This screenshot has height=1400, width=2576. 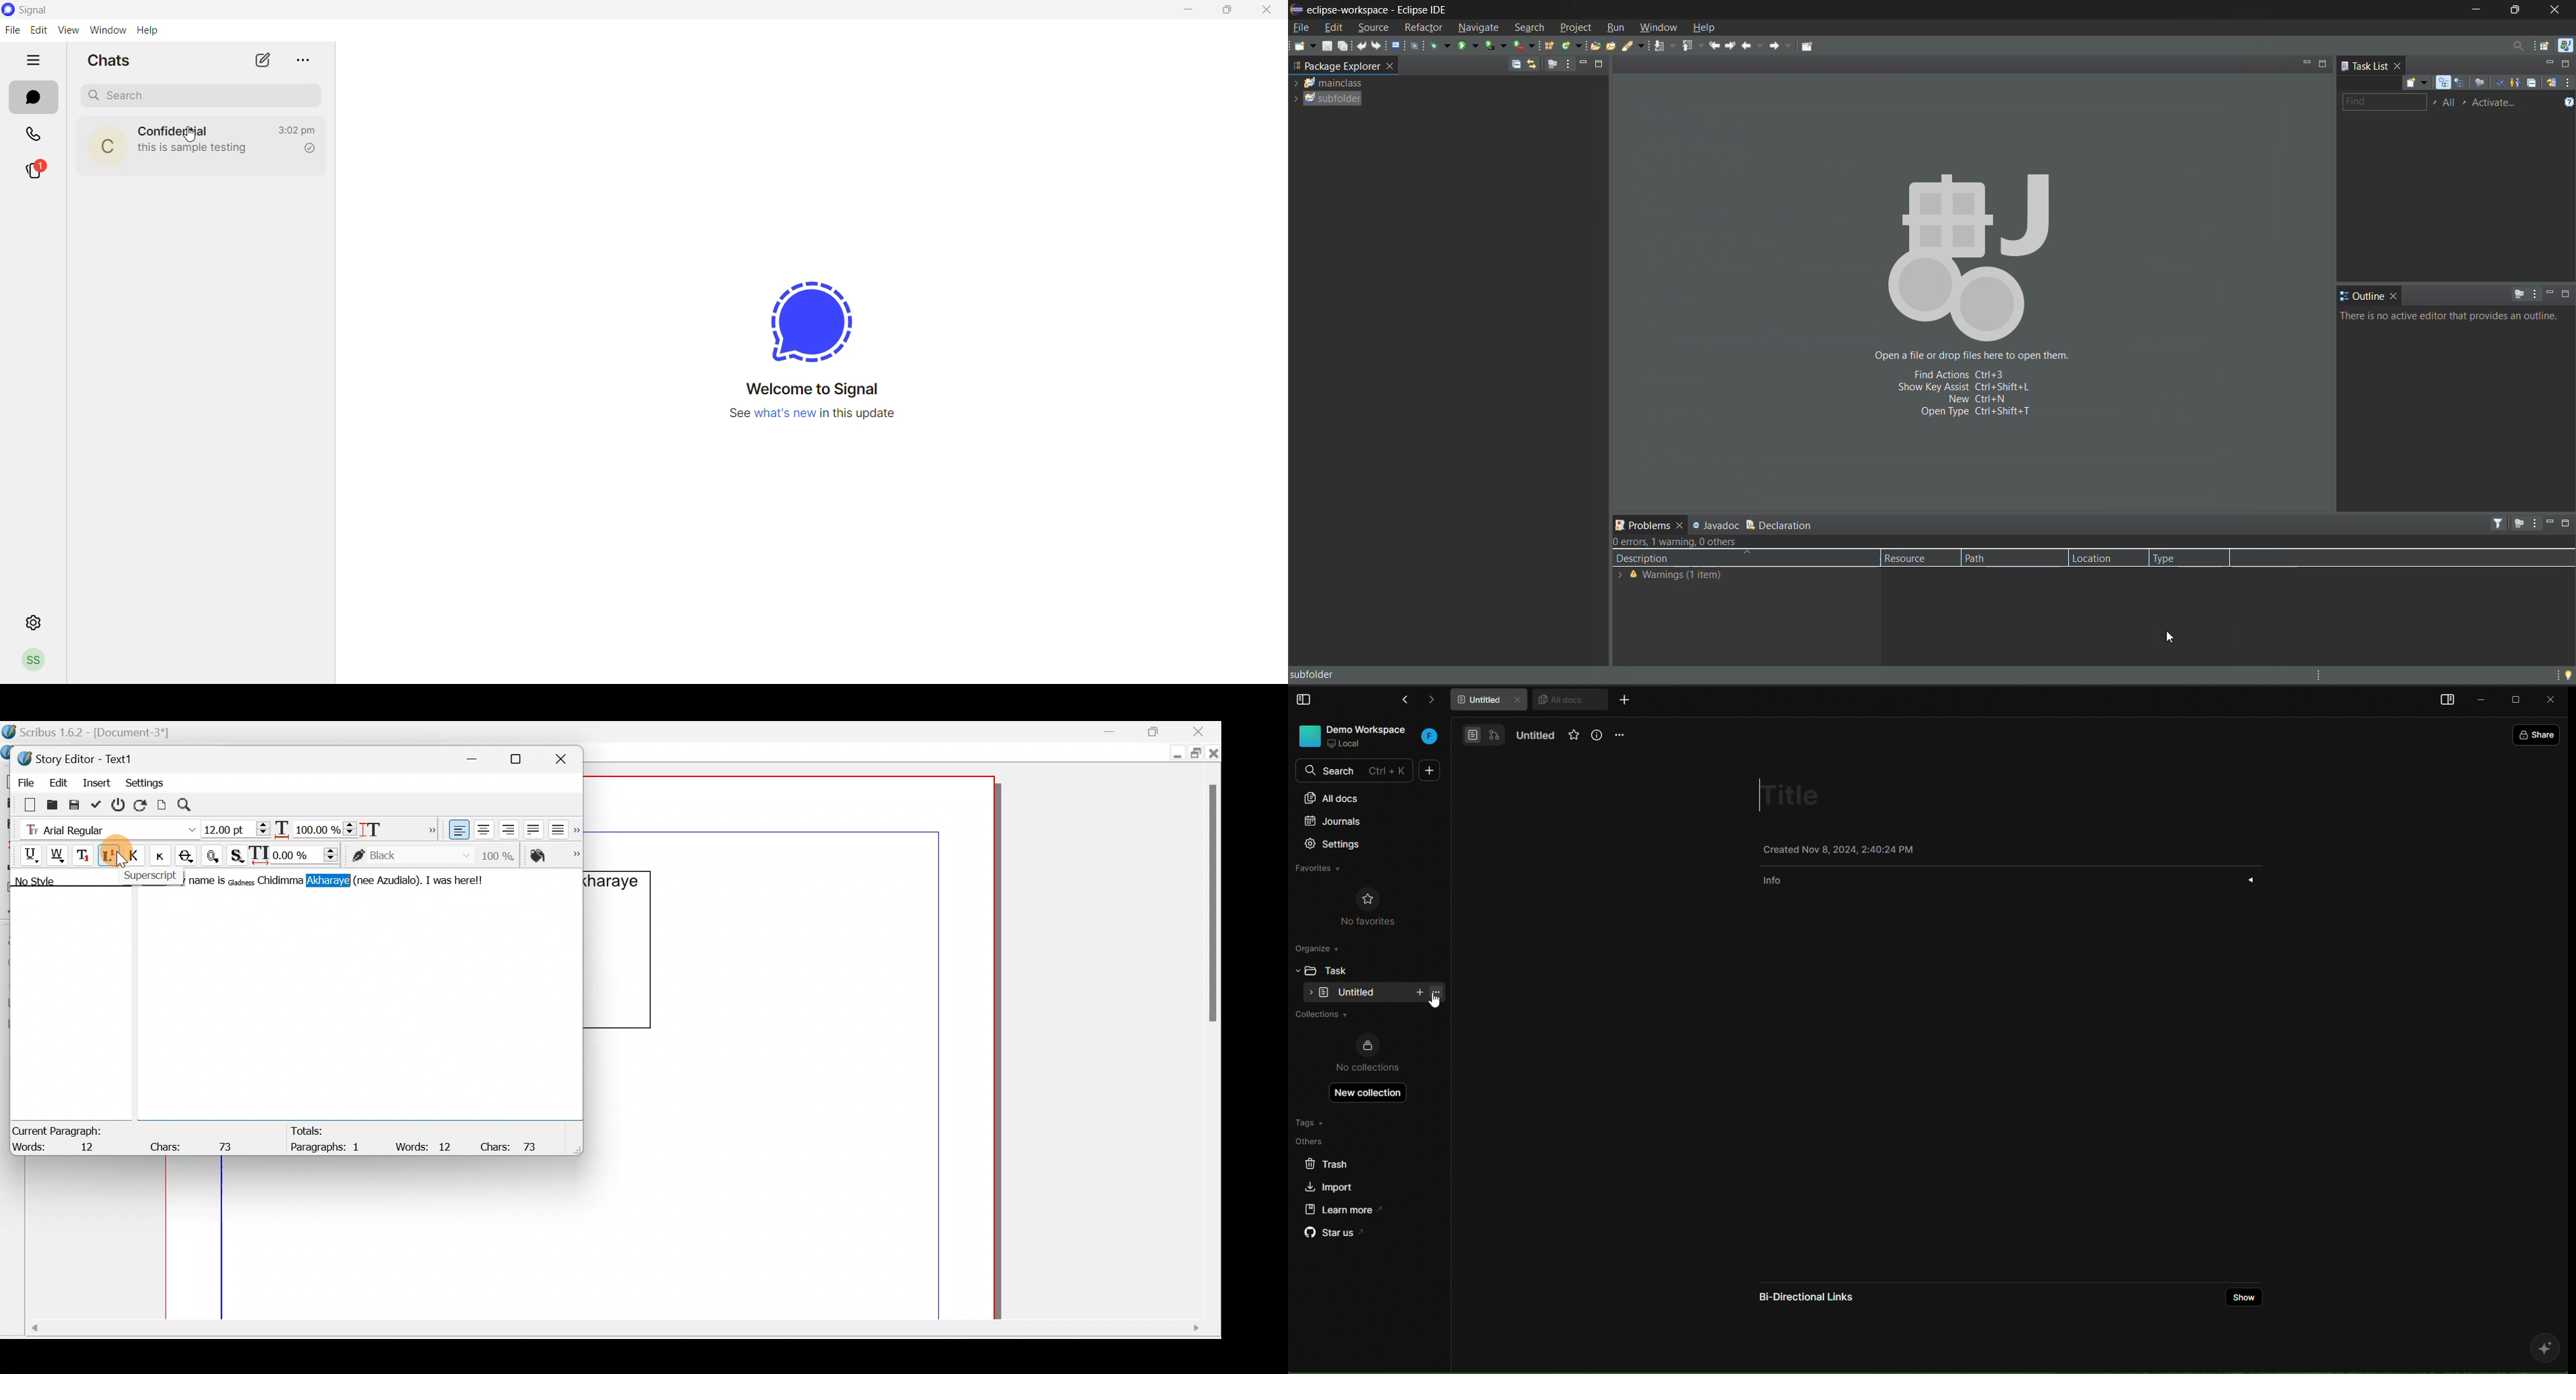 What do you see at coordinates (58, 780) in the screenshot?
I see `Edit ` at bounding box center [58, 780].